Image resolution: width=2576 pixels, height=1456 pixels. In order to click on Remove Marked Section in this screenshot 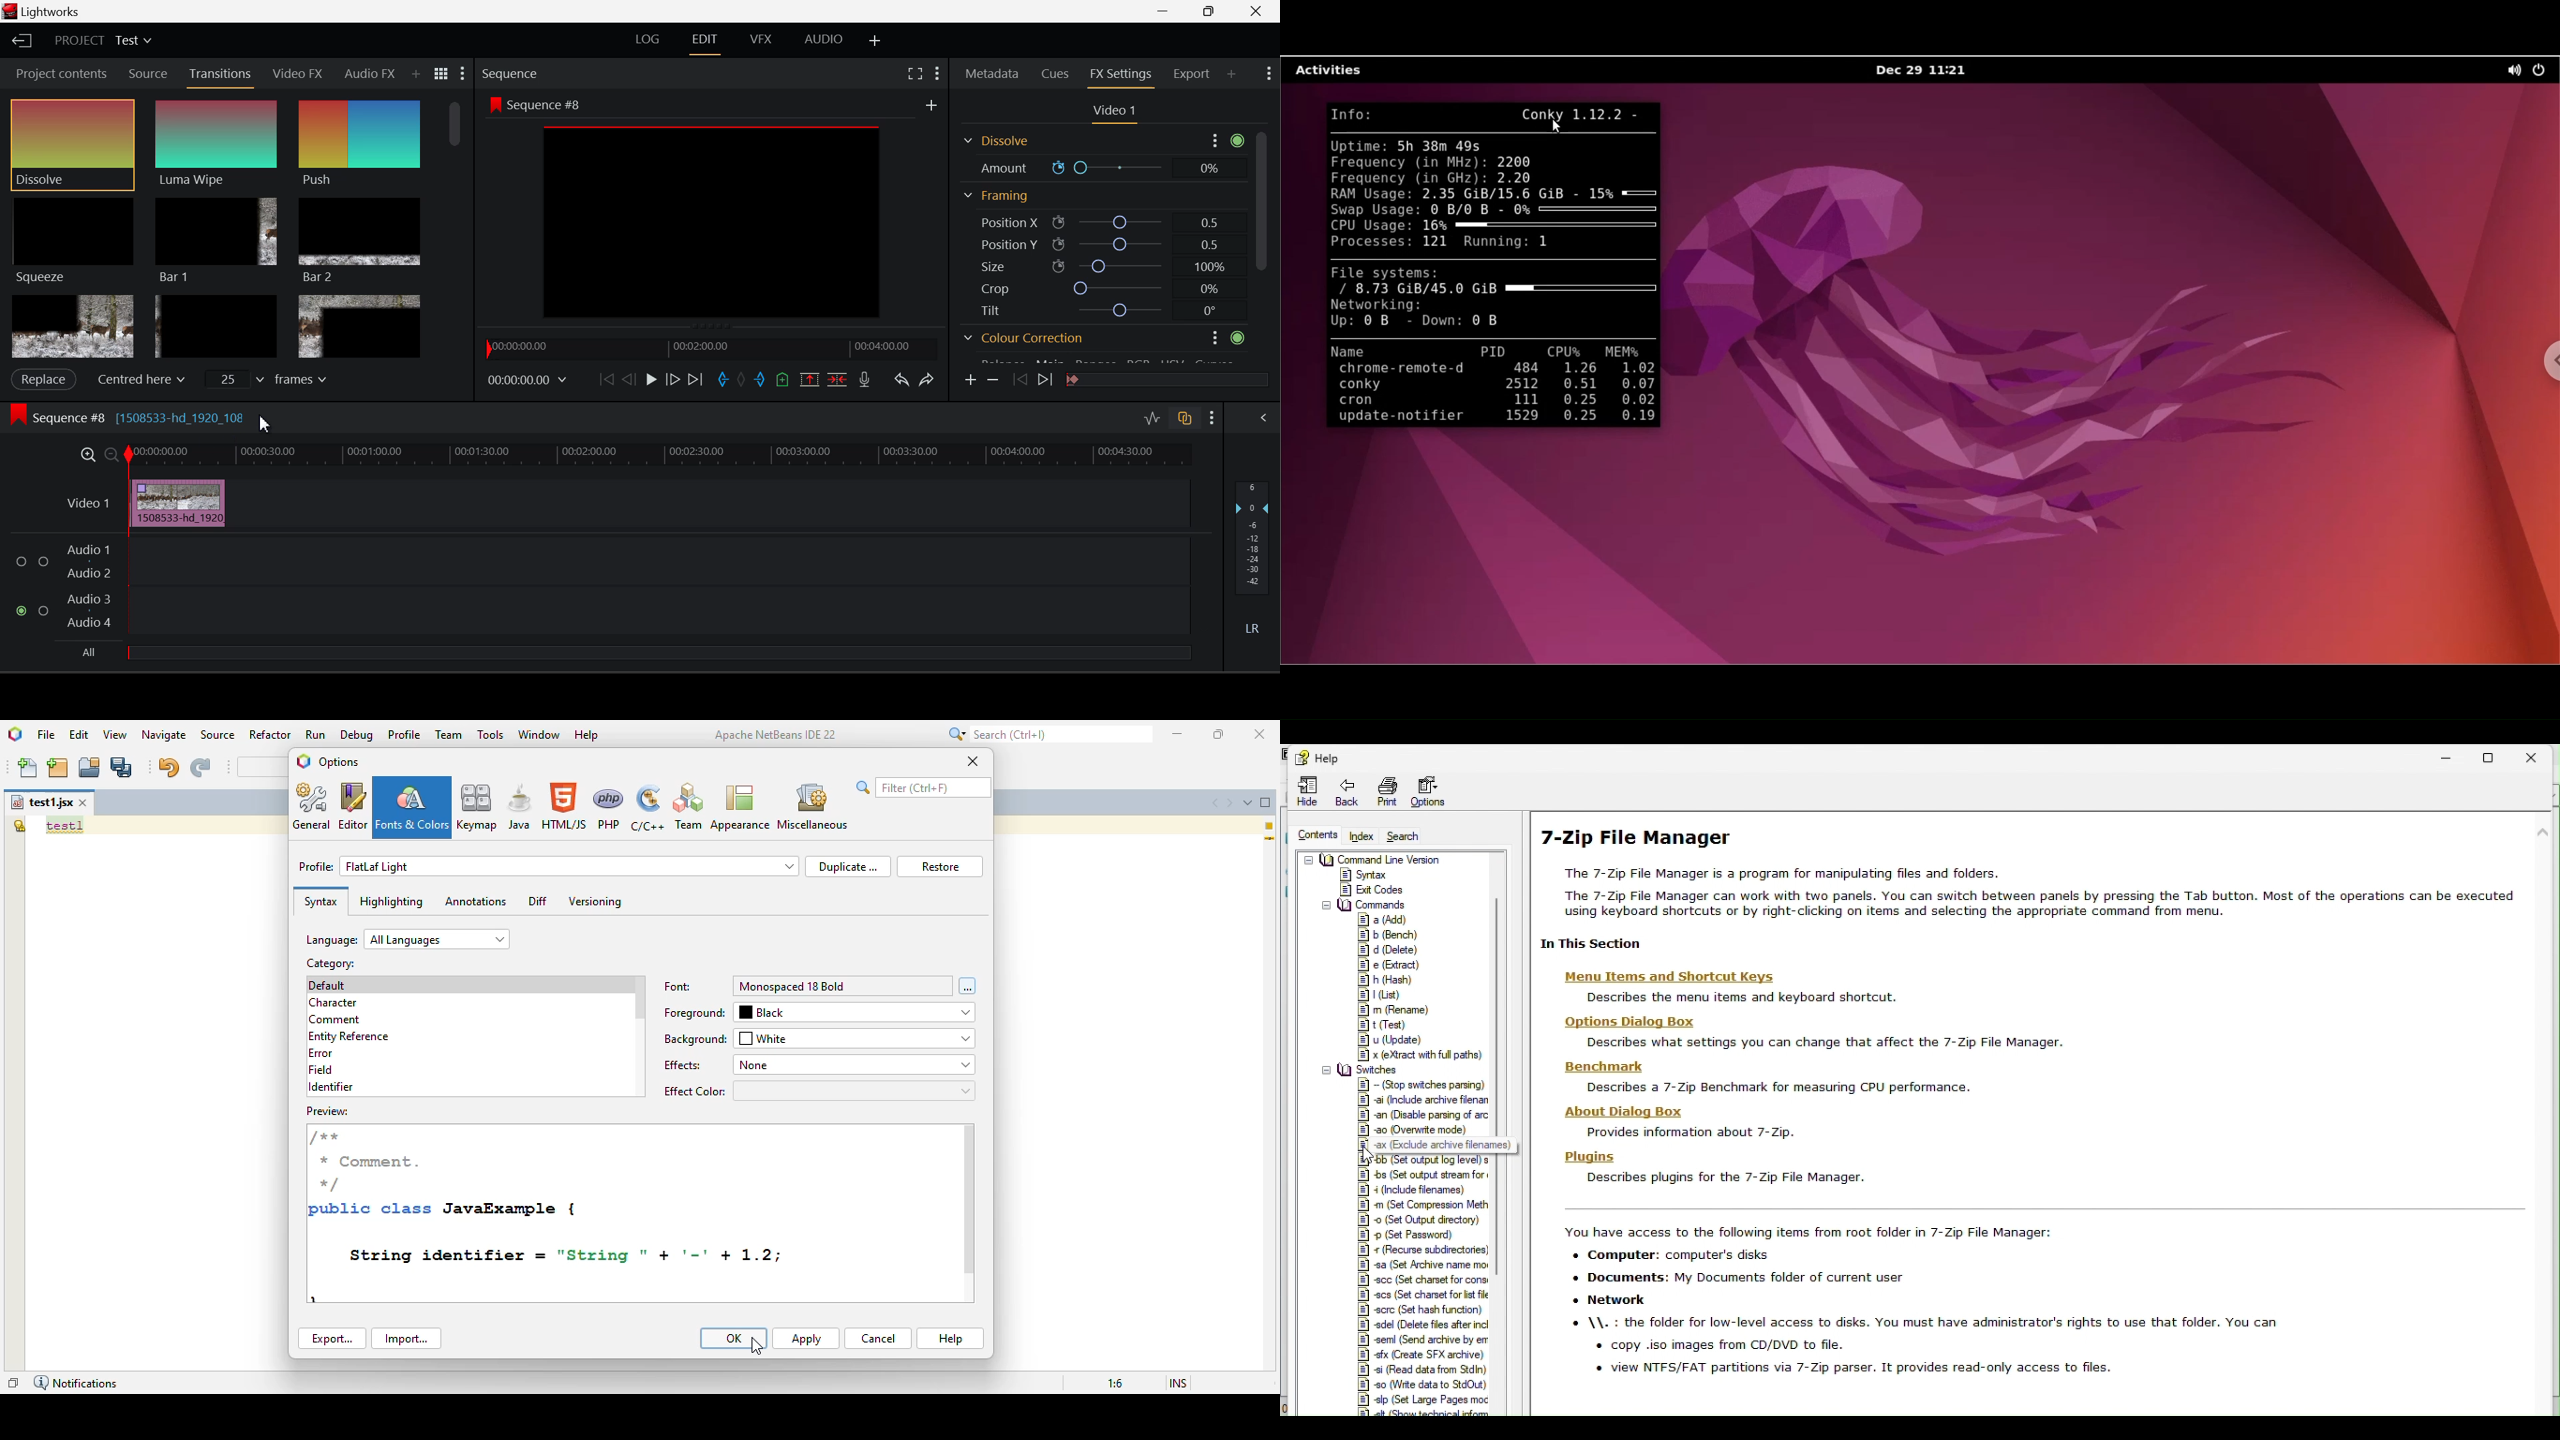, I will do `click(809, 380)`.